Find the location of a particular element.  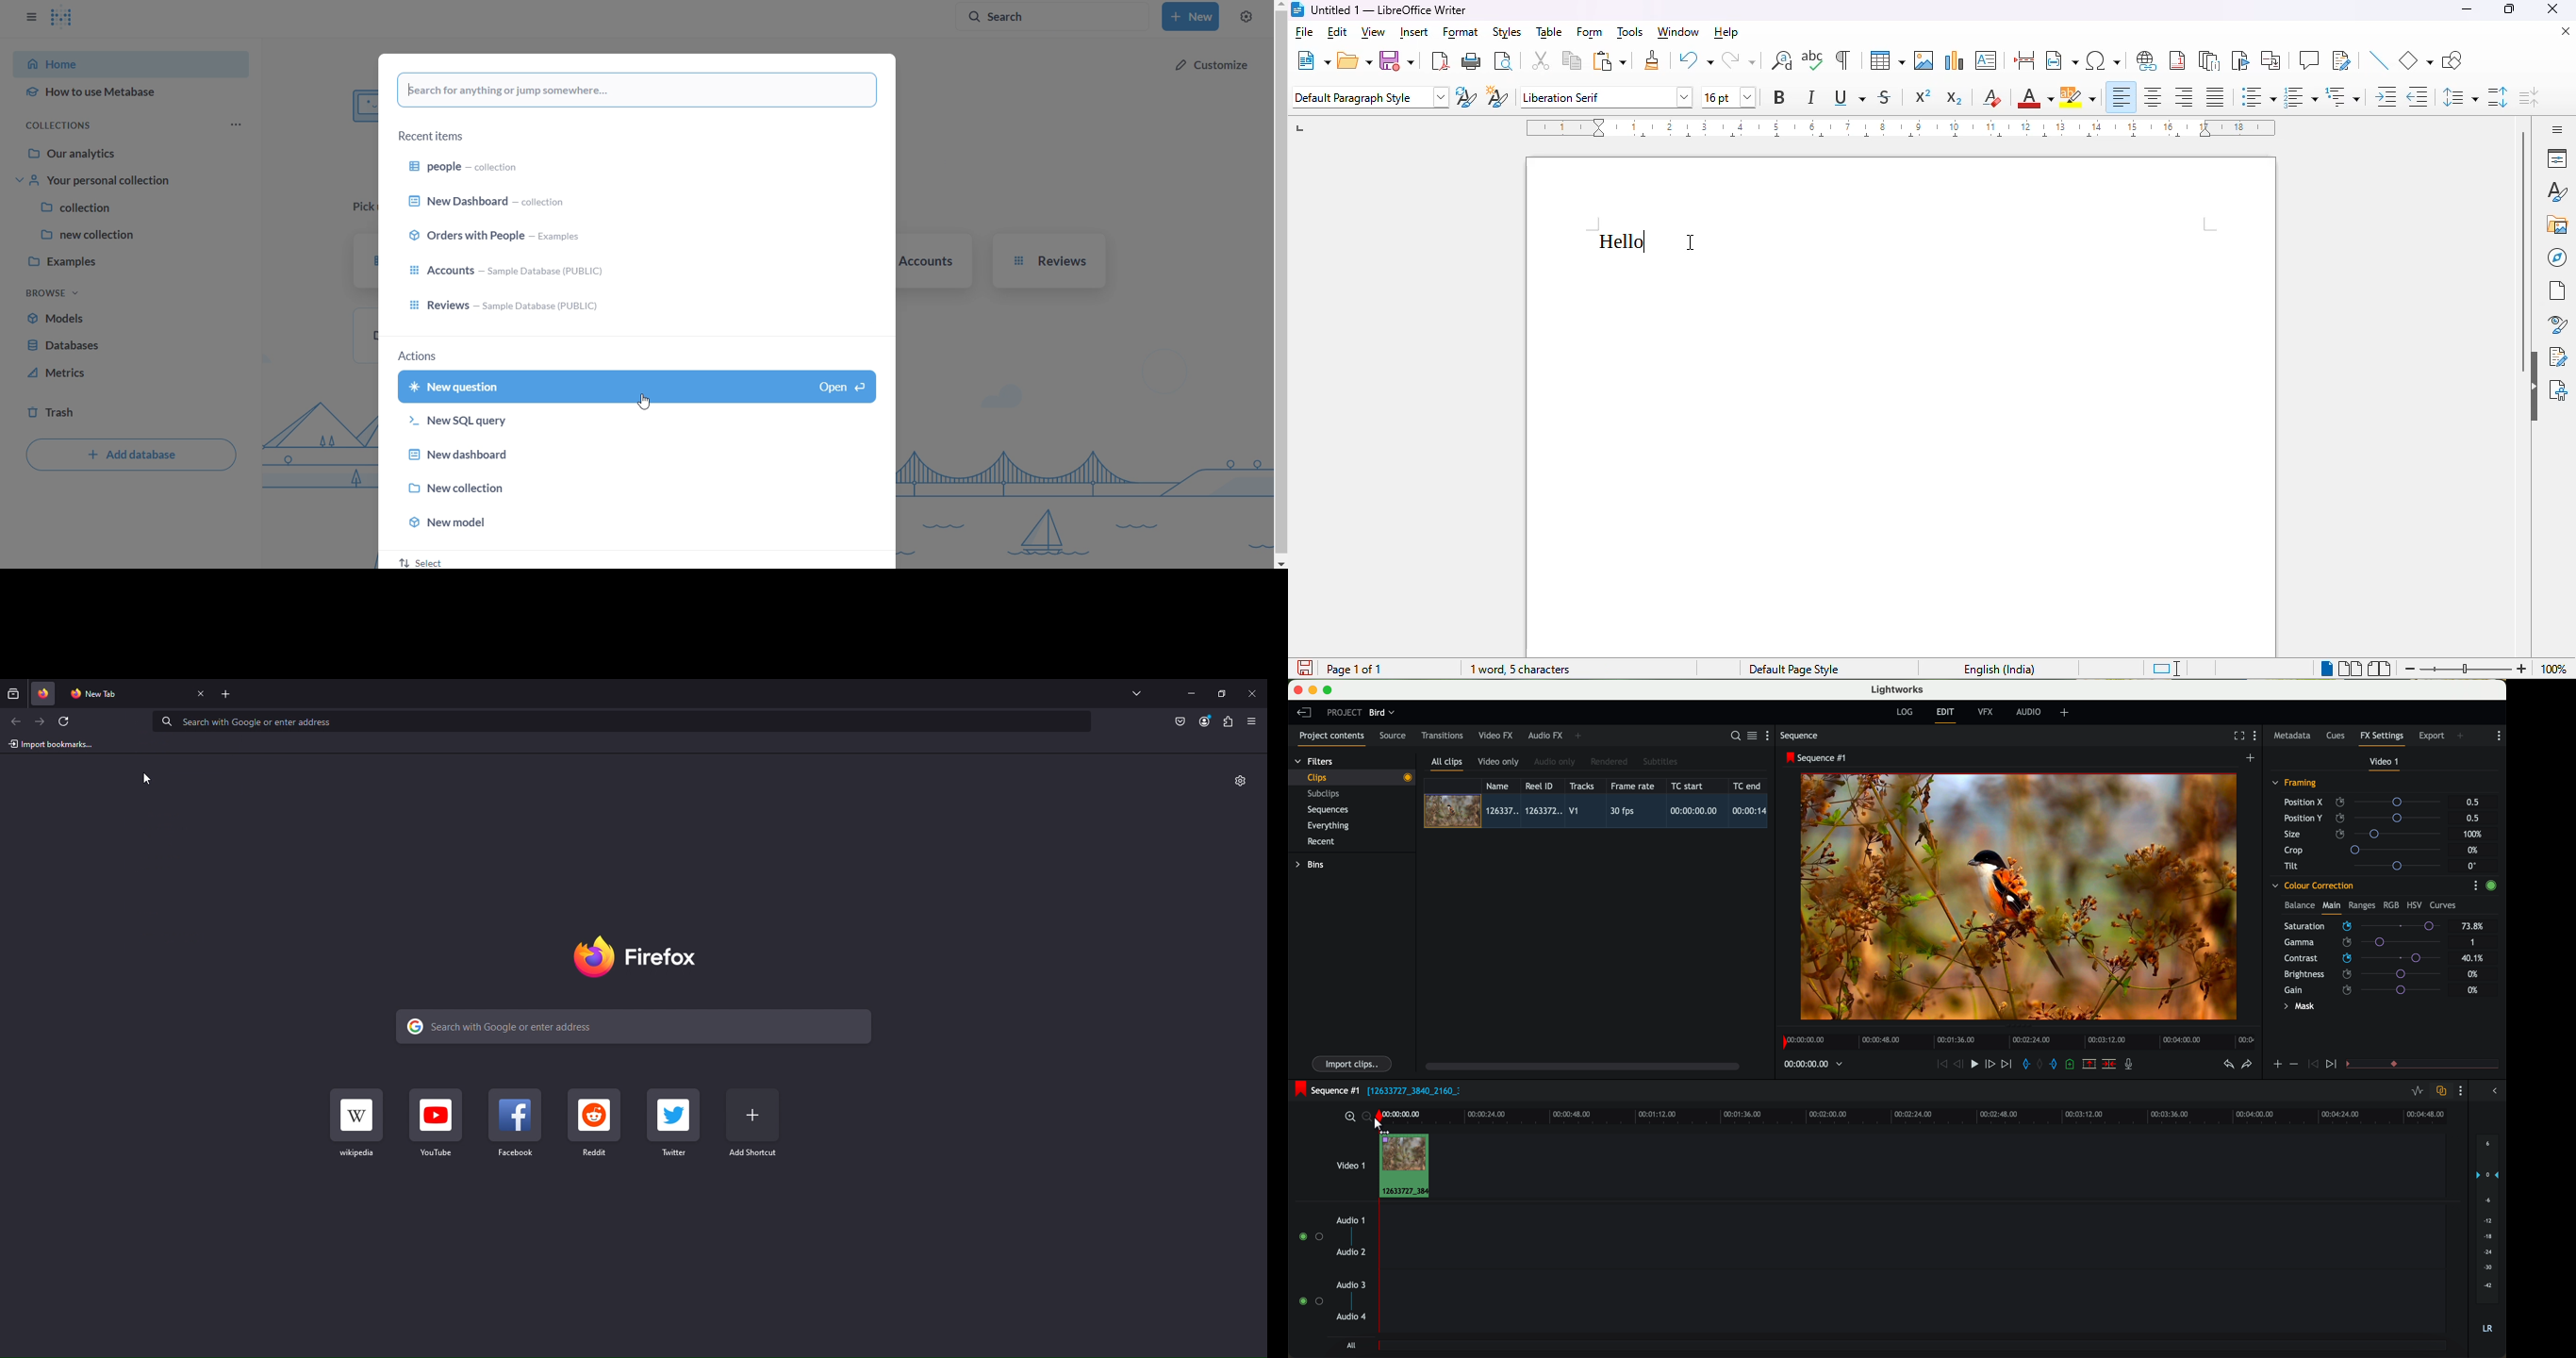

import clips is located at coordinates (1353, 1063).